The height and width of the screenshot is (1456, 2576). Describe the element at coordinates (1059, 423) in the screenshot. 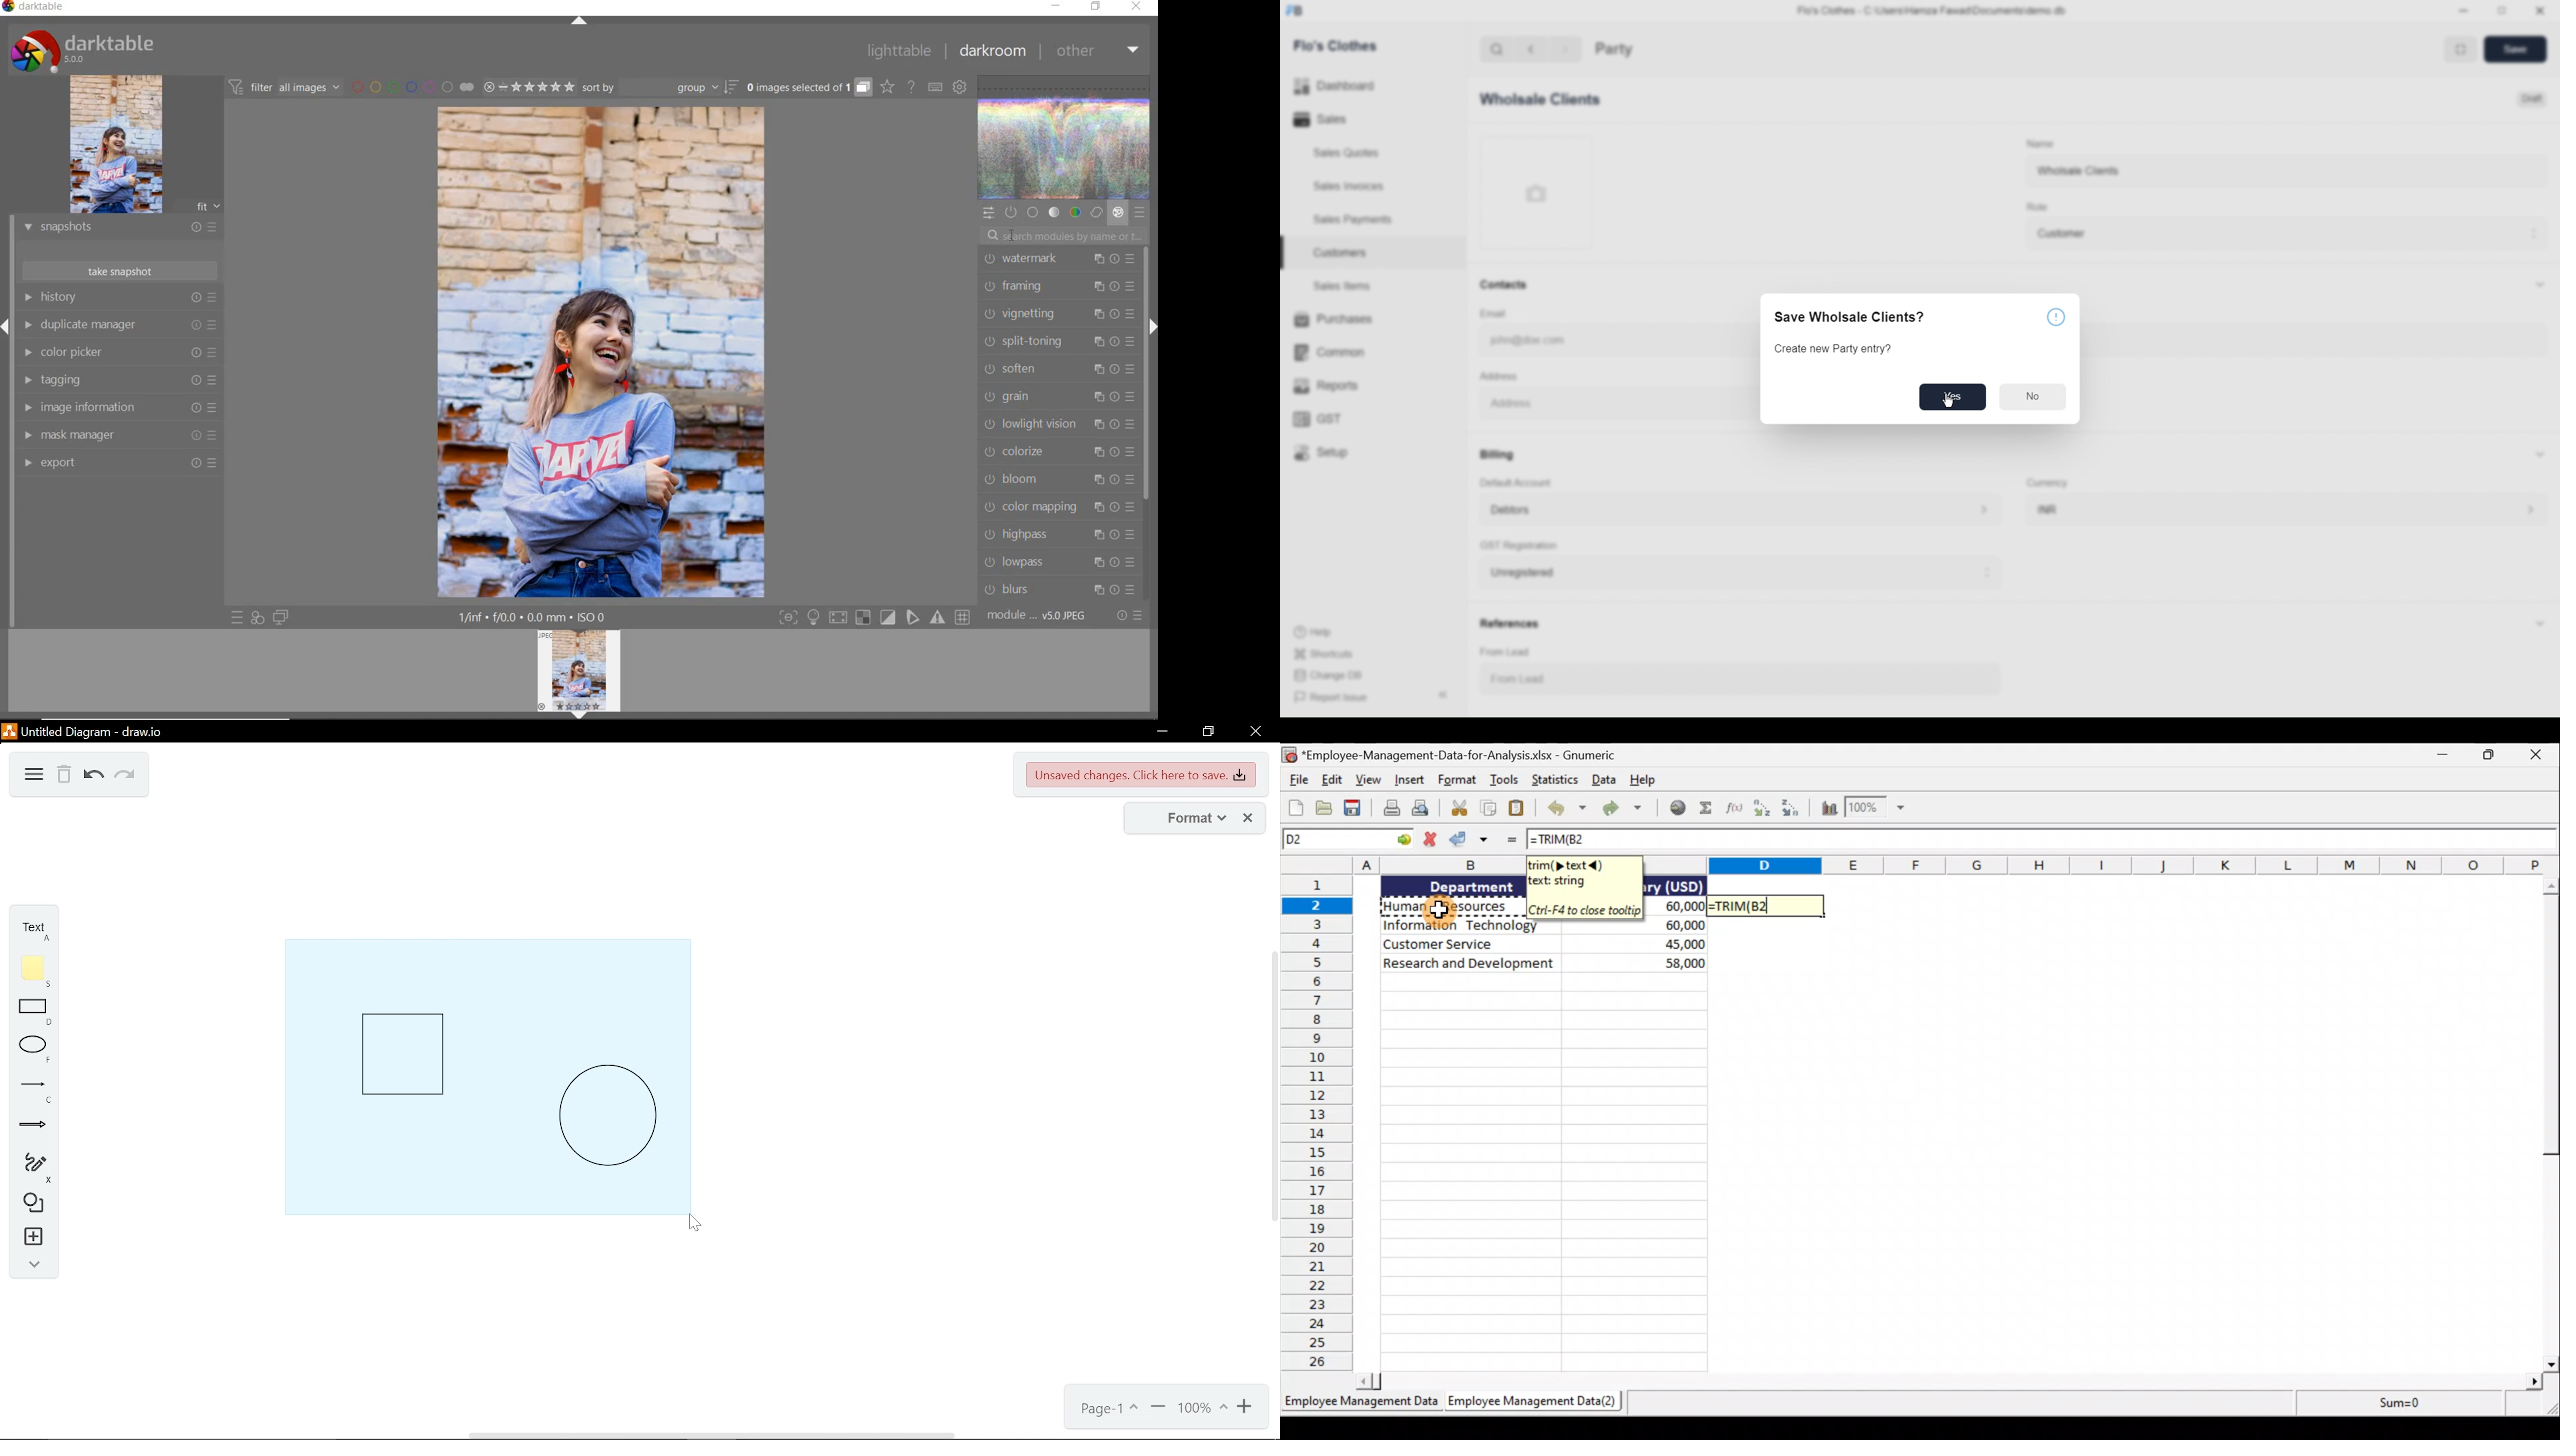

I see `lowlight vision` at that location.